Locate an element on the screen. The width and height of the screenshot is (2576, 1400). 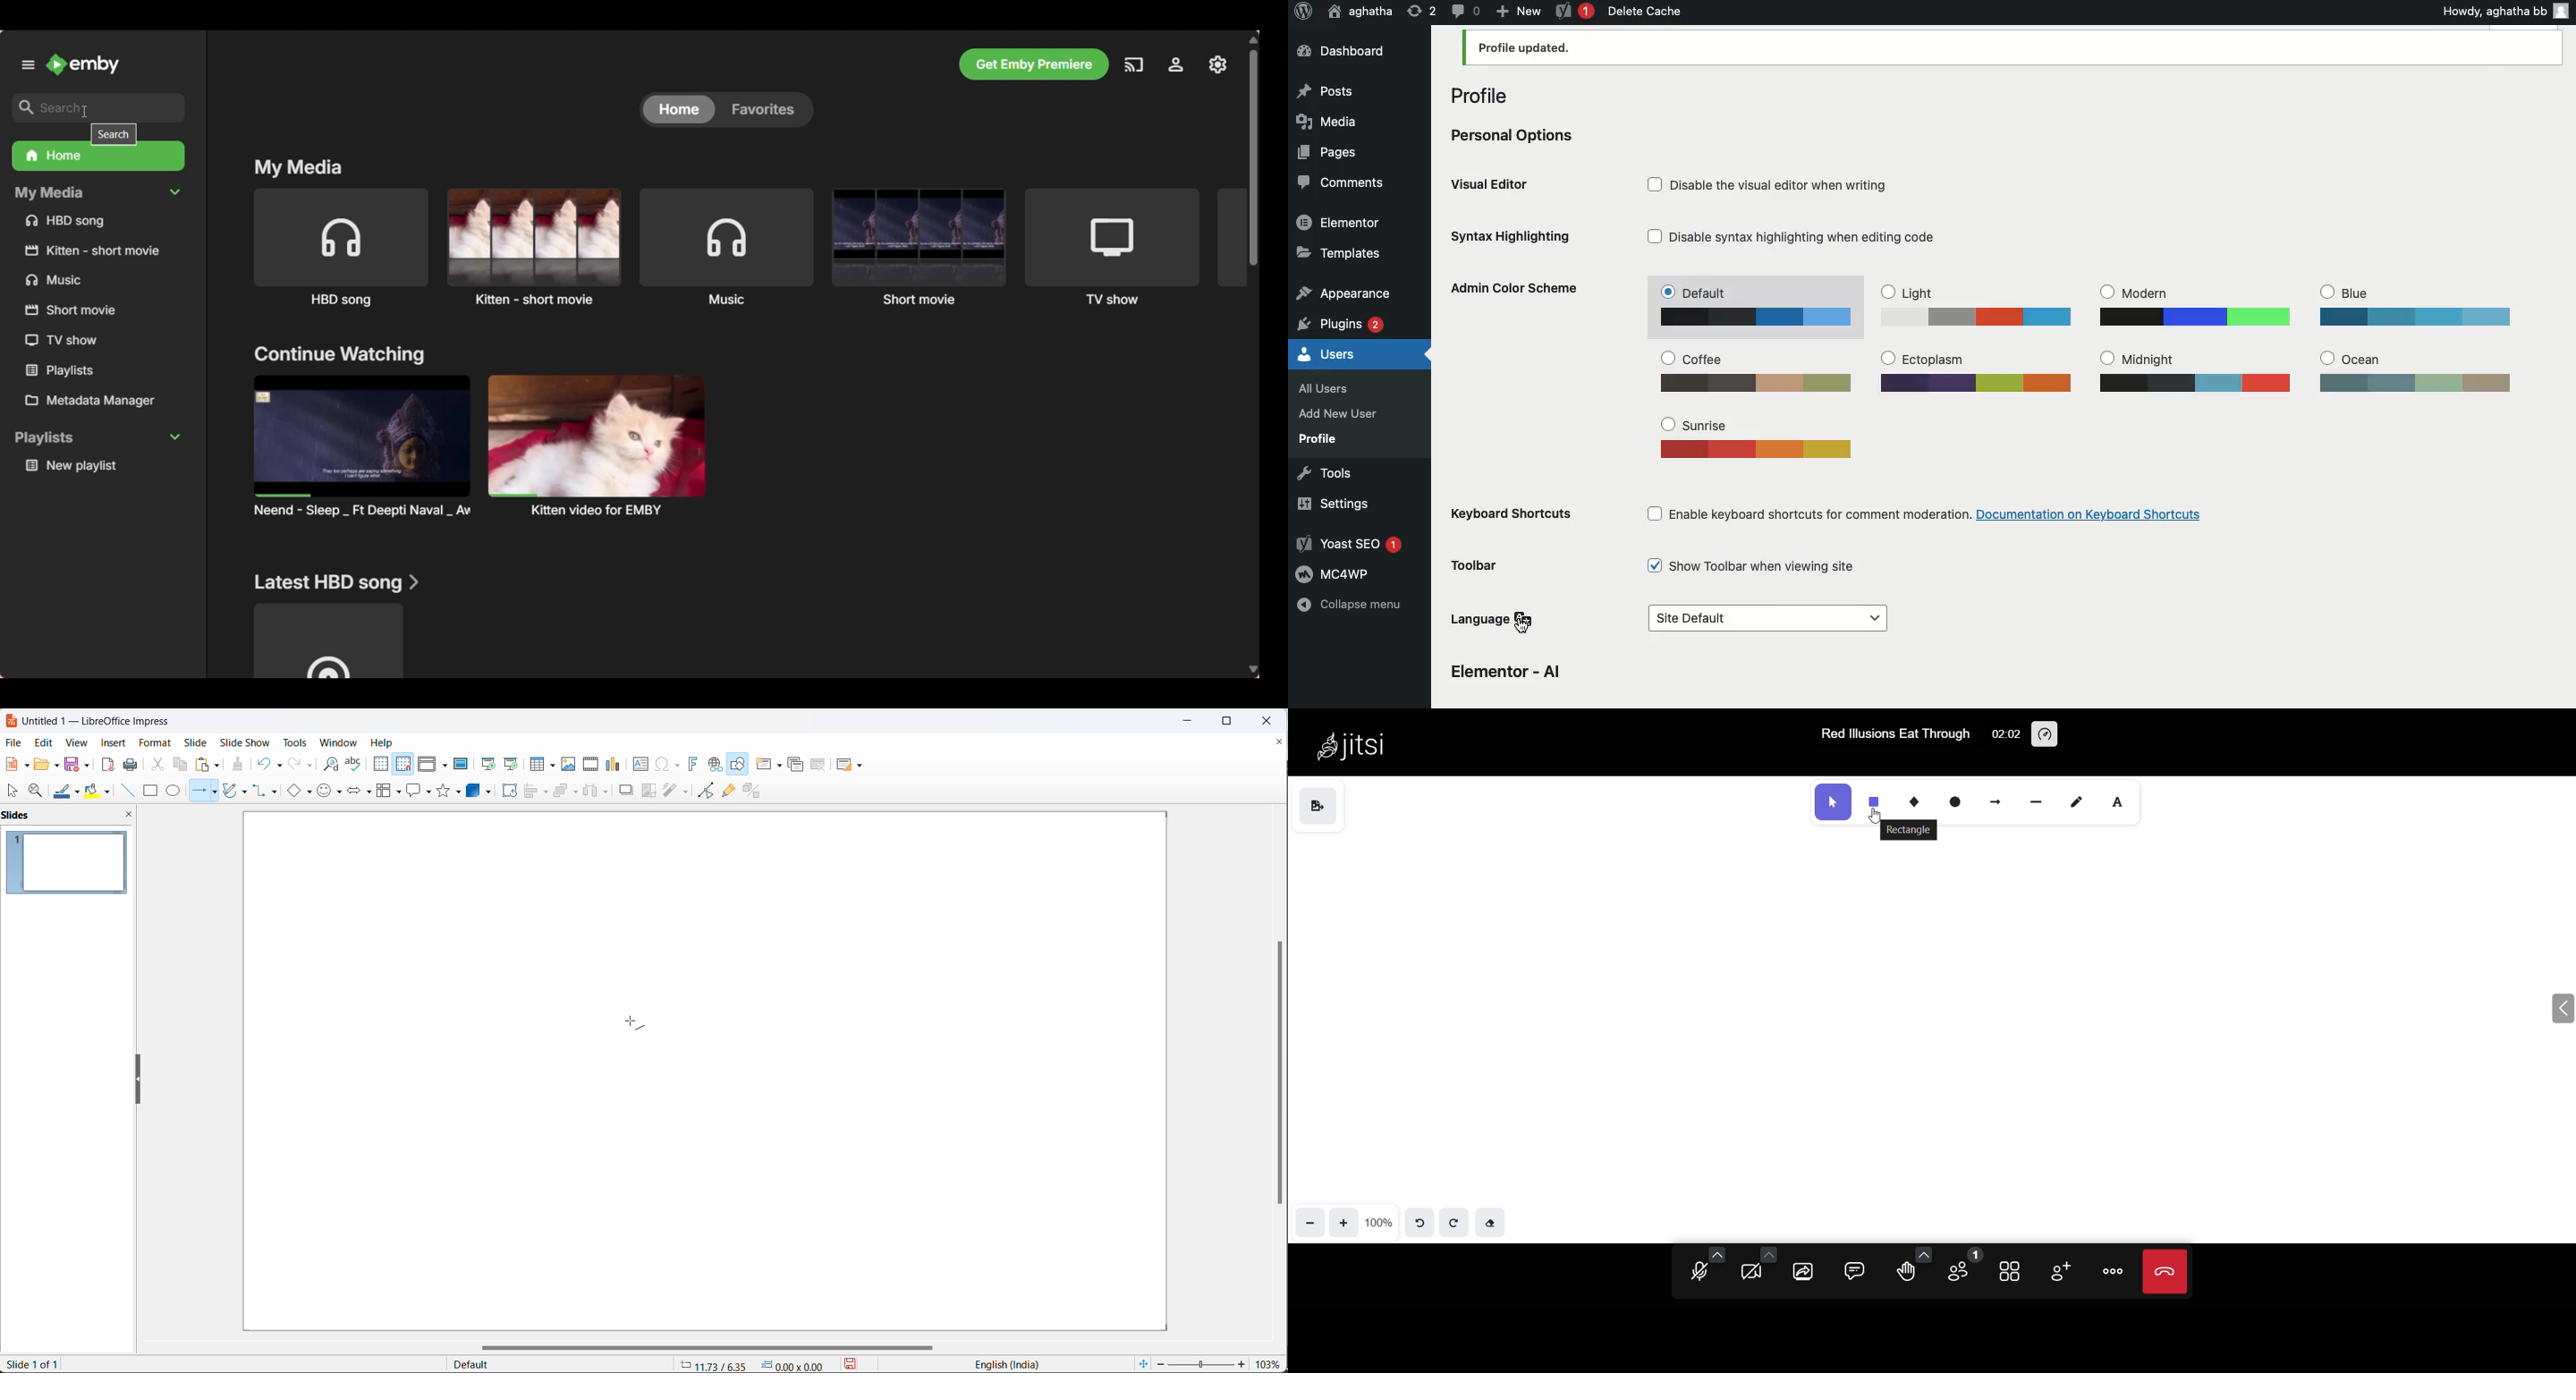
Cursor is located at coordinates (1523, 626).